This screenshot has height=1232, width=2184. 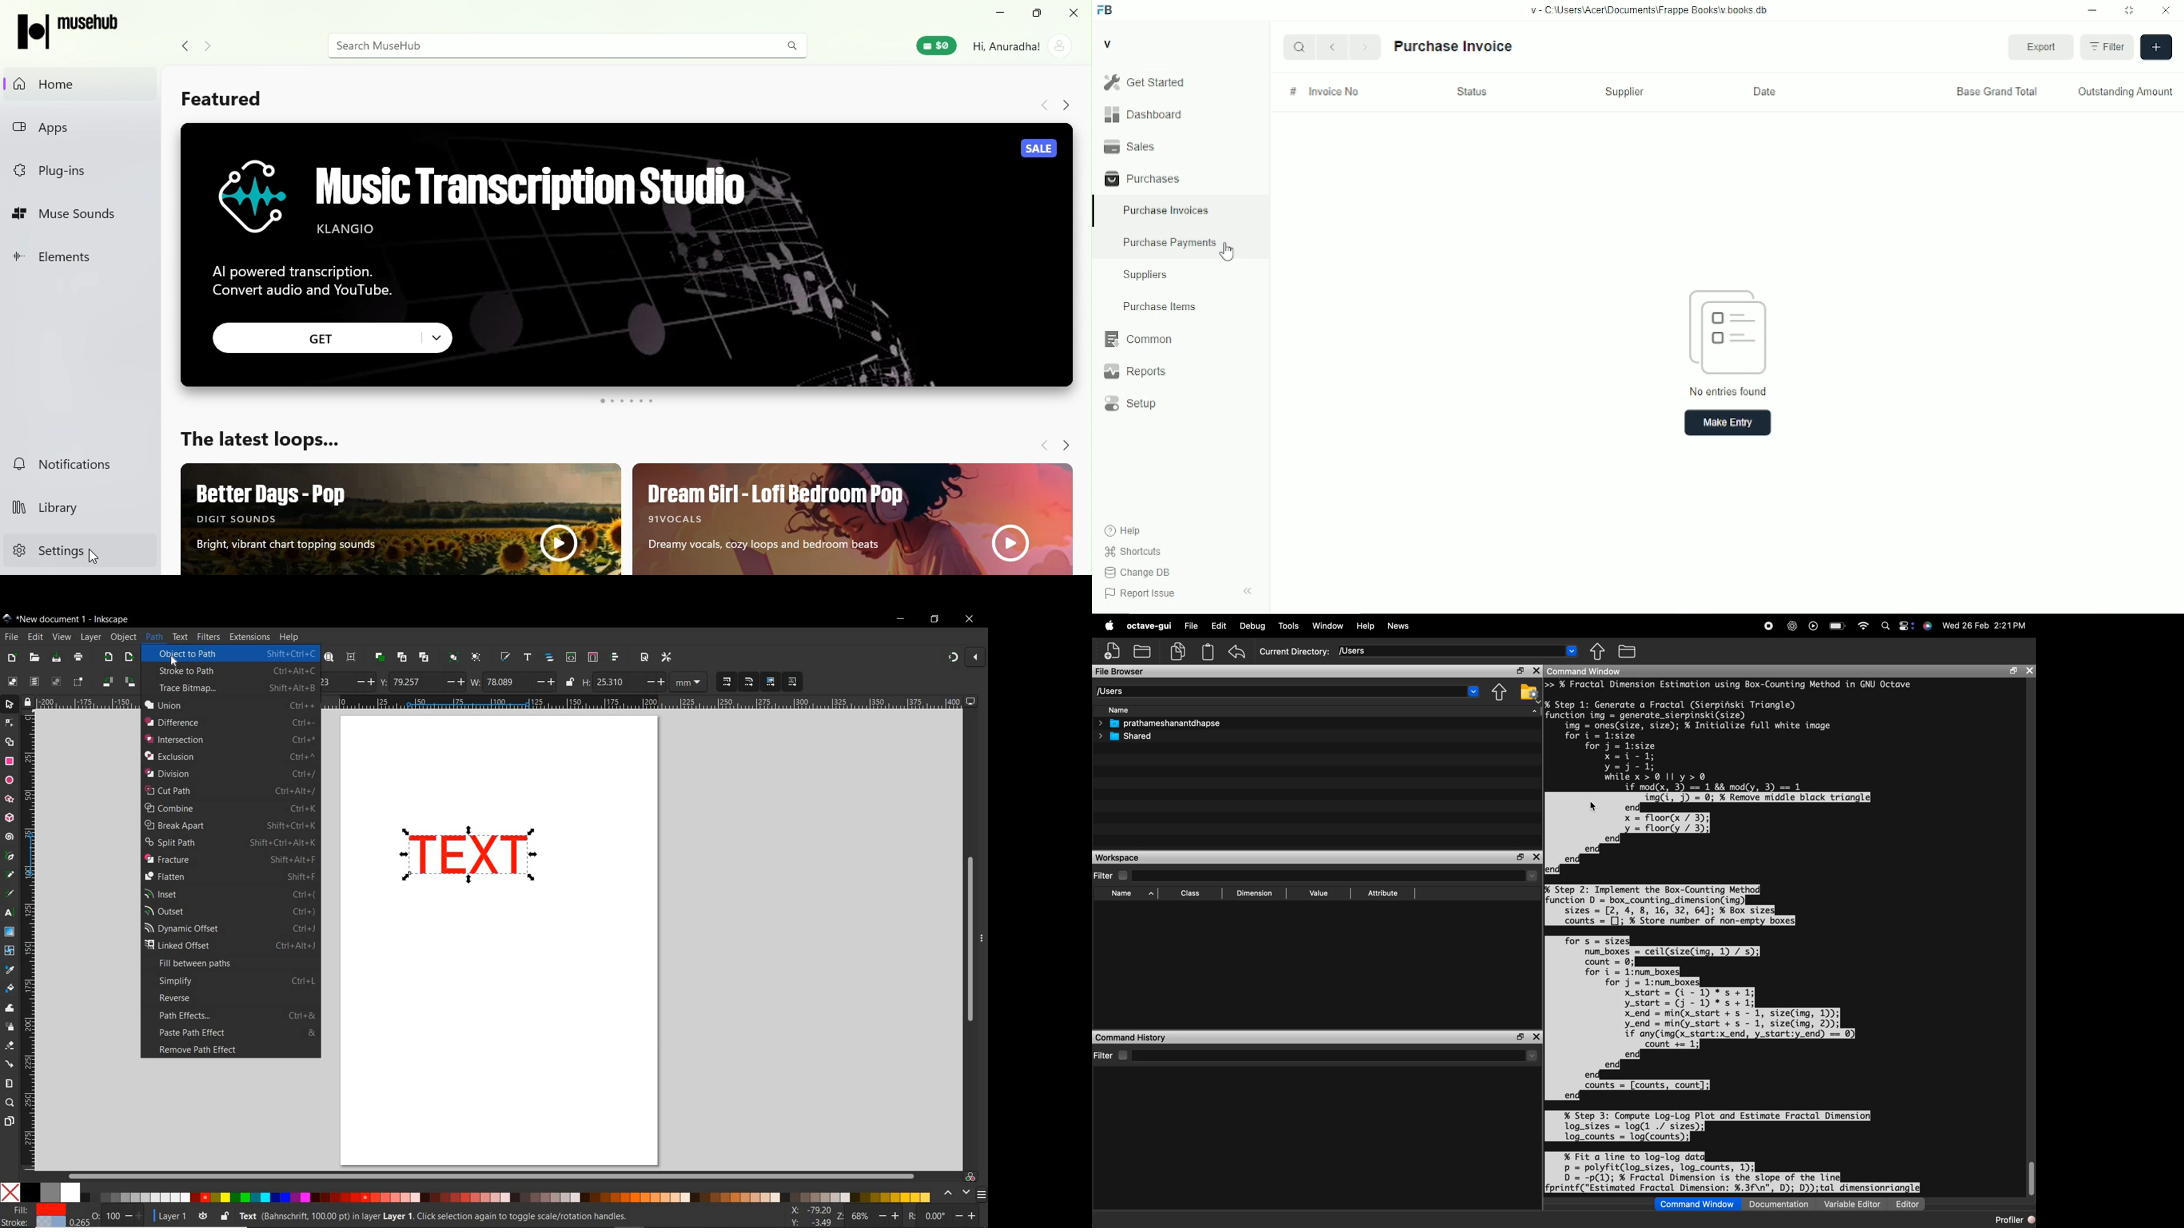 What do you see at coordinates (1180, 306) in the screenshot?
I see `Purchase Items` at bounding box center [1180, 306].